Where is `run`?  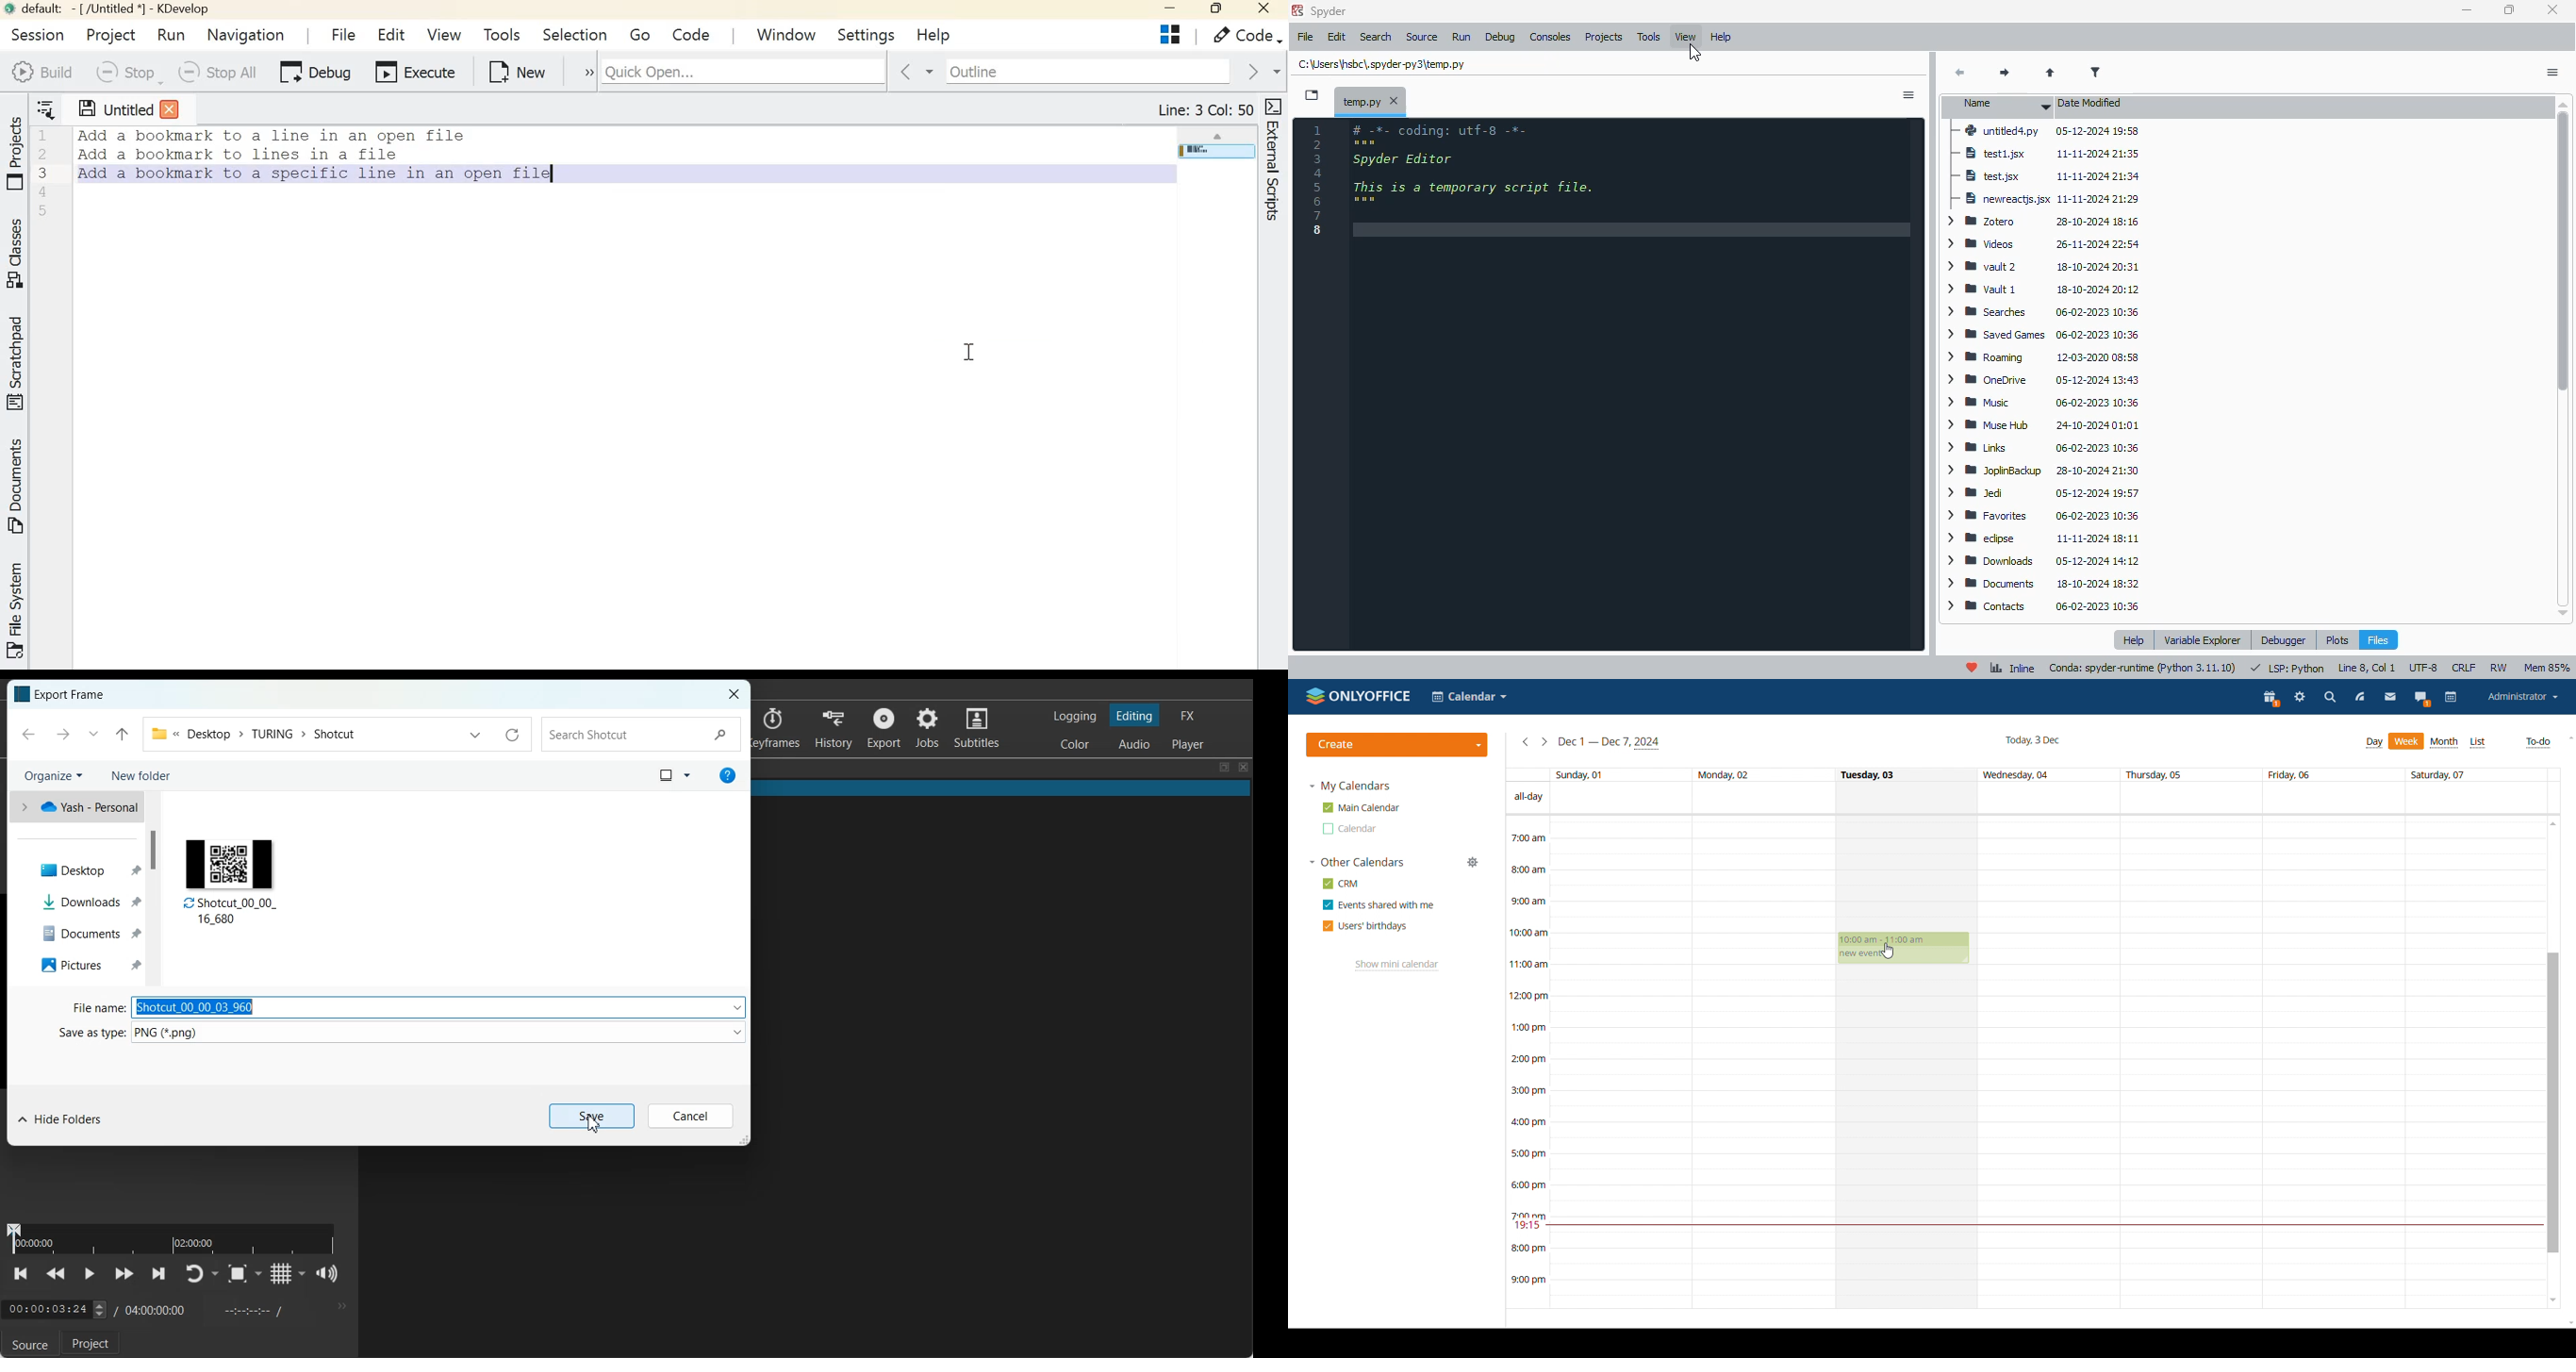 run is located at coordinates (1462, 38).